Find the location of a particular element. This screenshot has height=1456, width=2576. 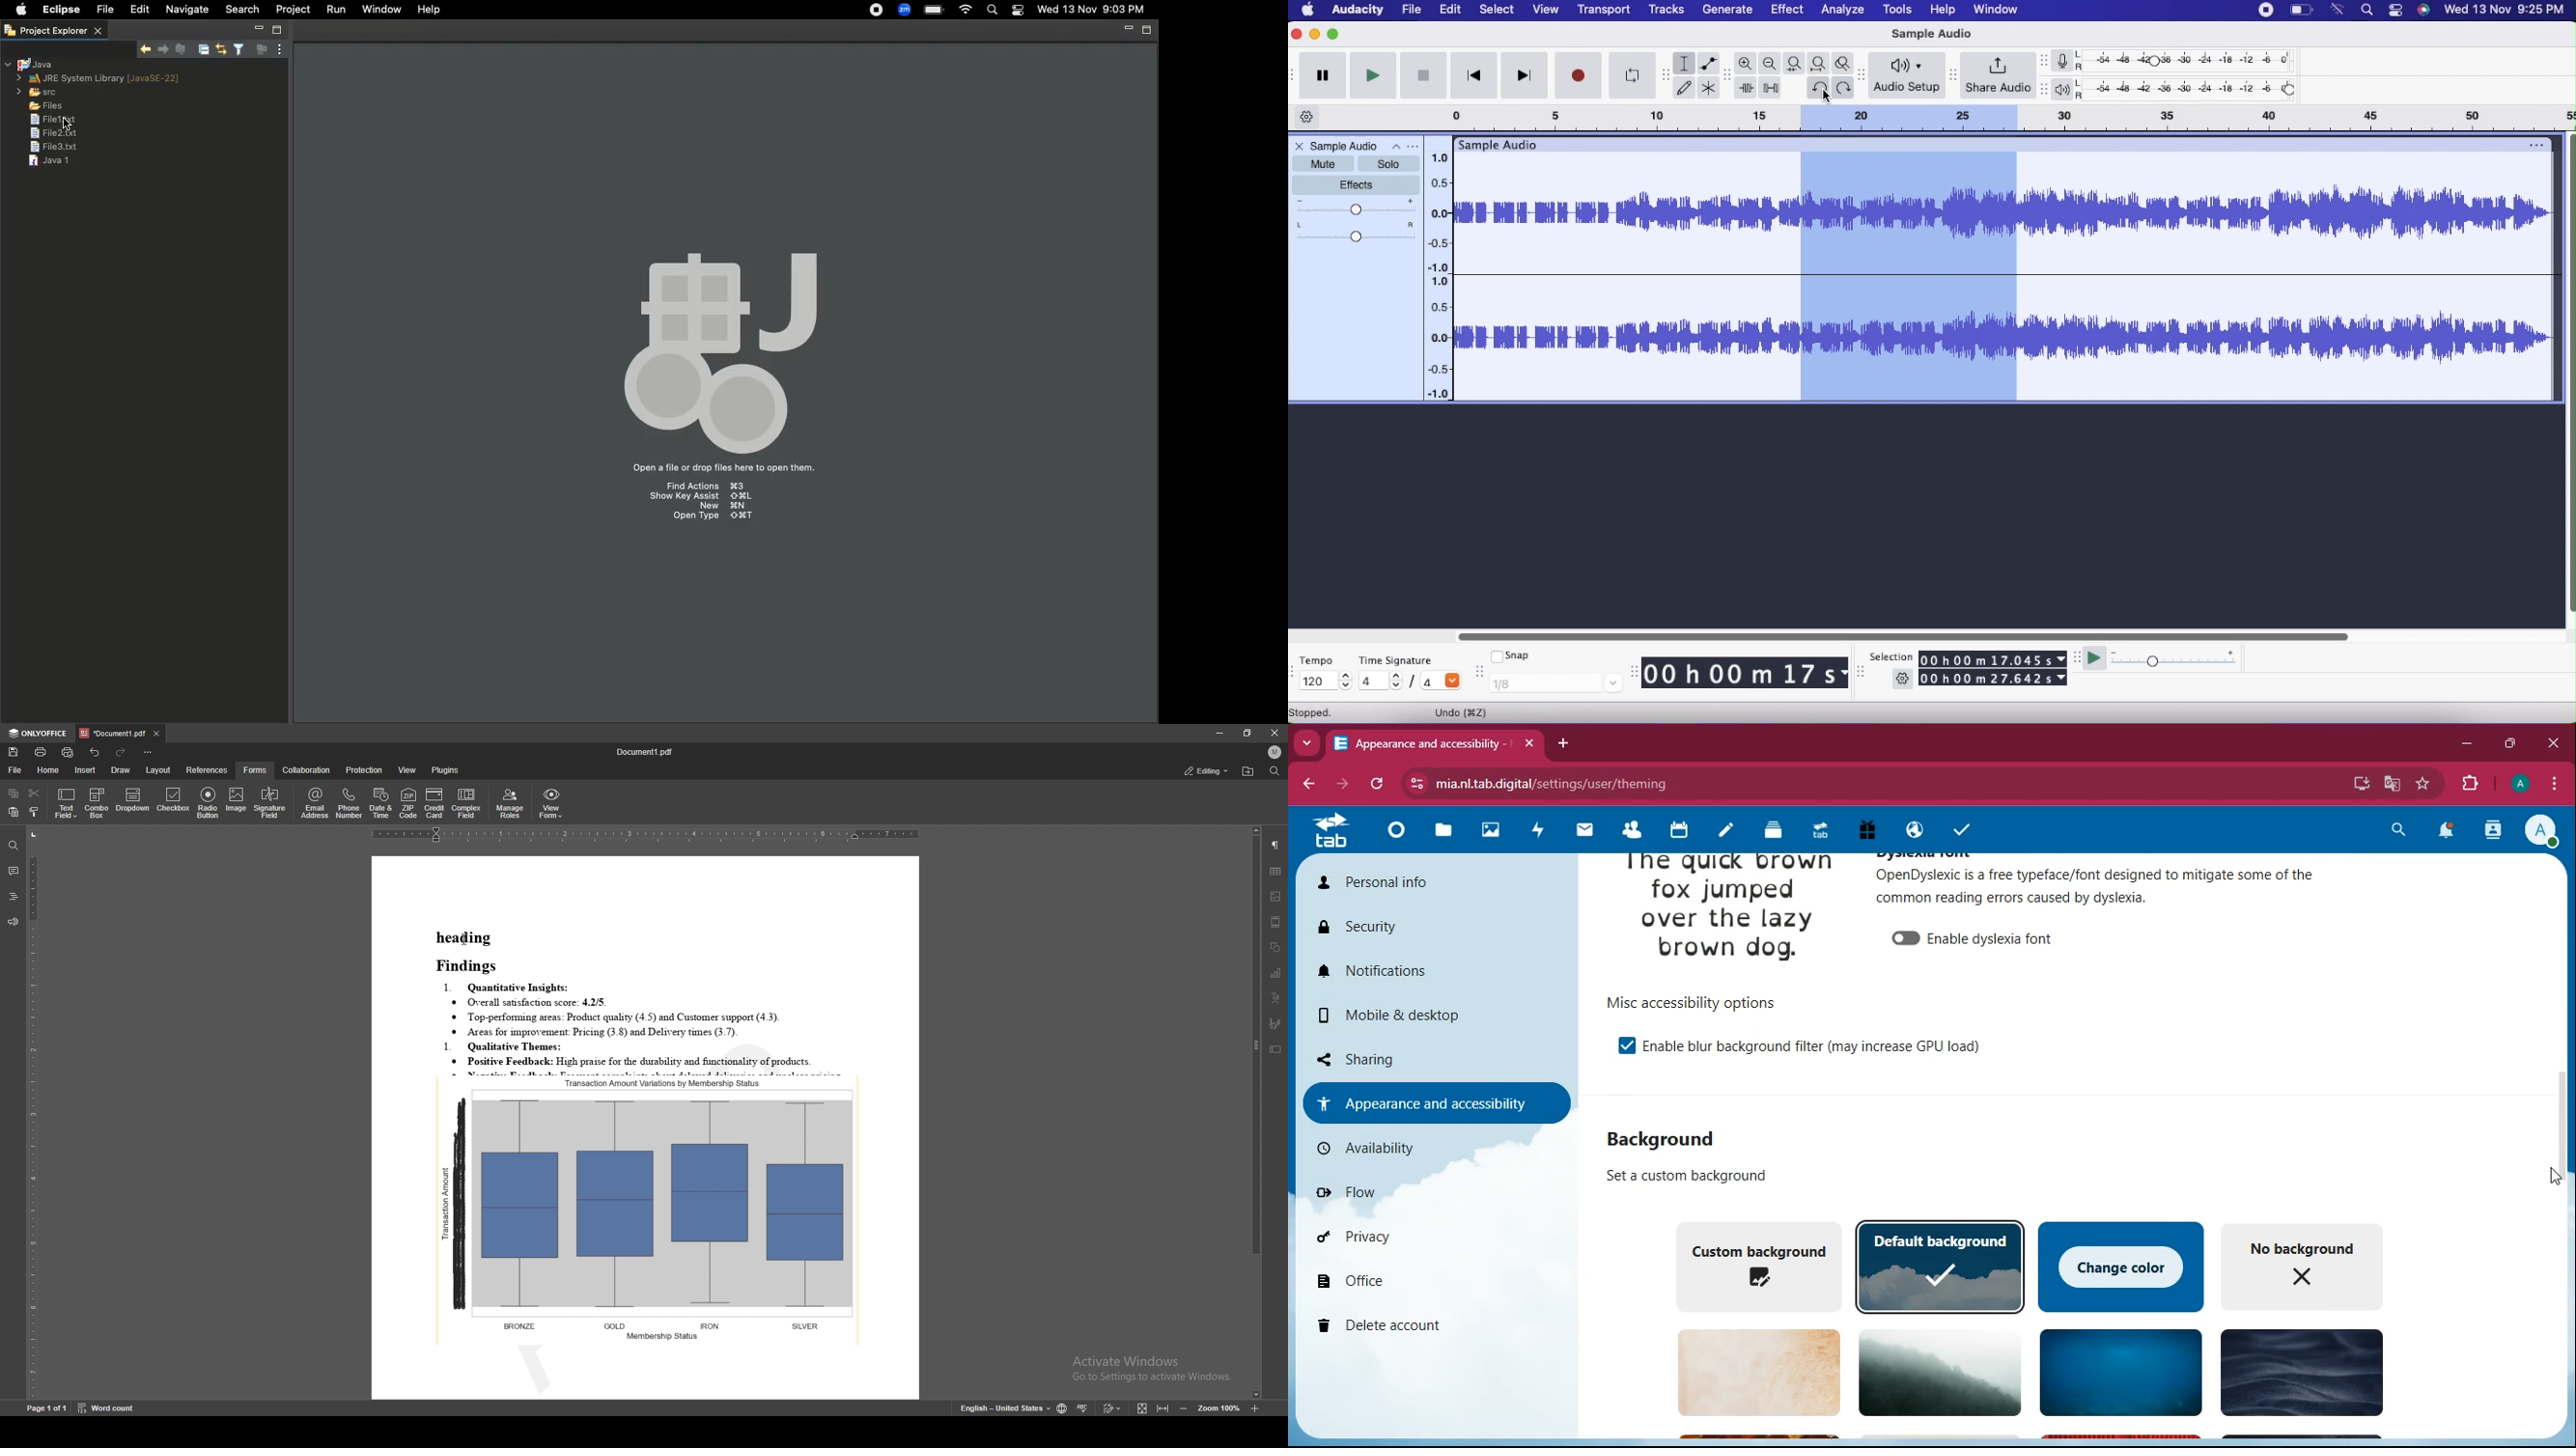

00 h 00 m 27.131 s is located at coordinates (1995, 680).